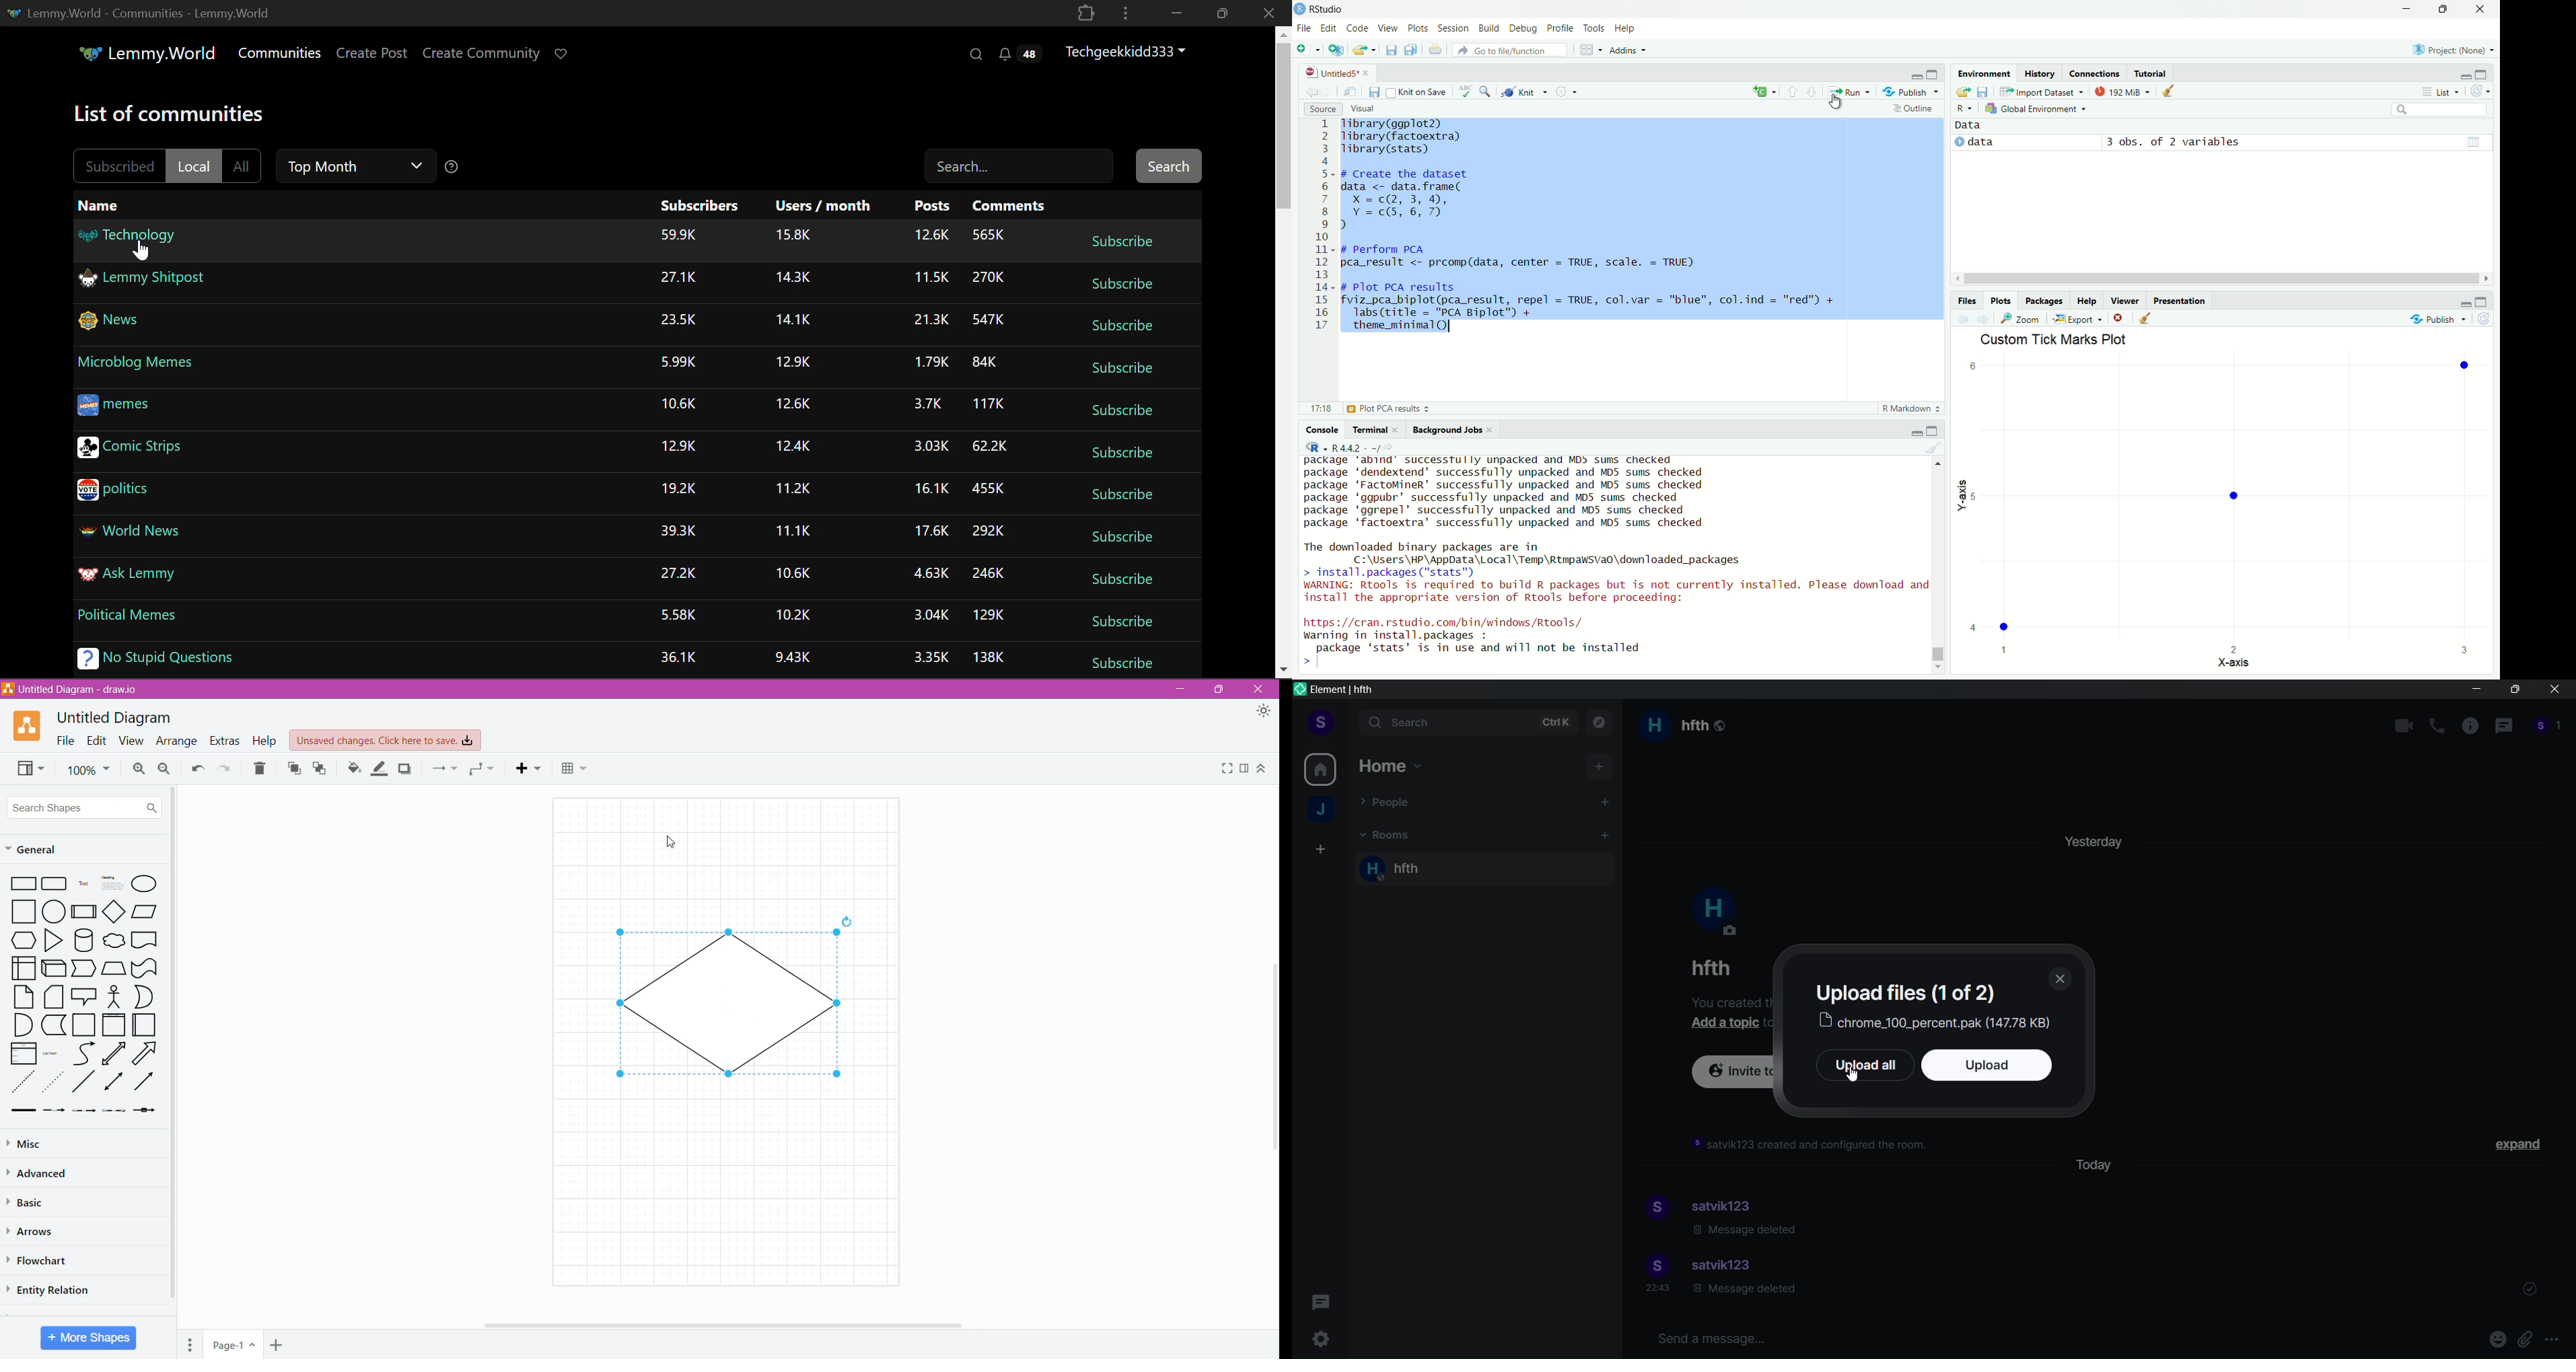 The image size is (2576, 1372). What do you see at coordinates (2226, 504) in the screenshot?
I see `custom tick marks plot` at bounding box center [2226, 504].